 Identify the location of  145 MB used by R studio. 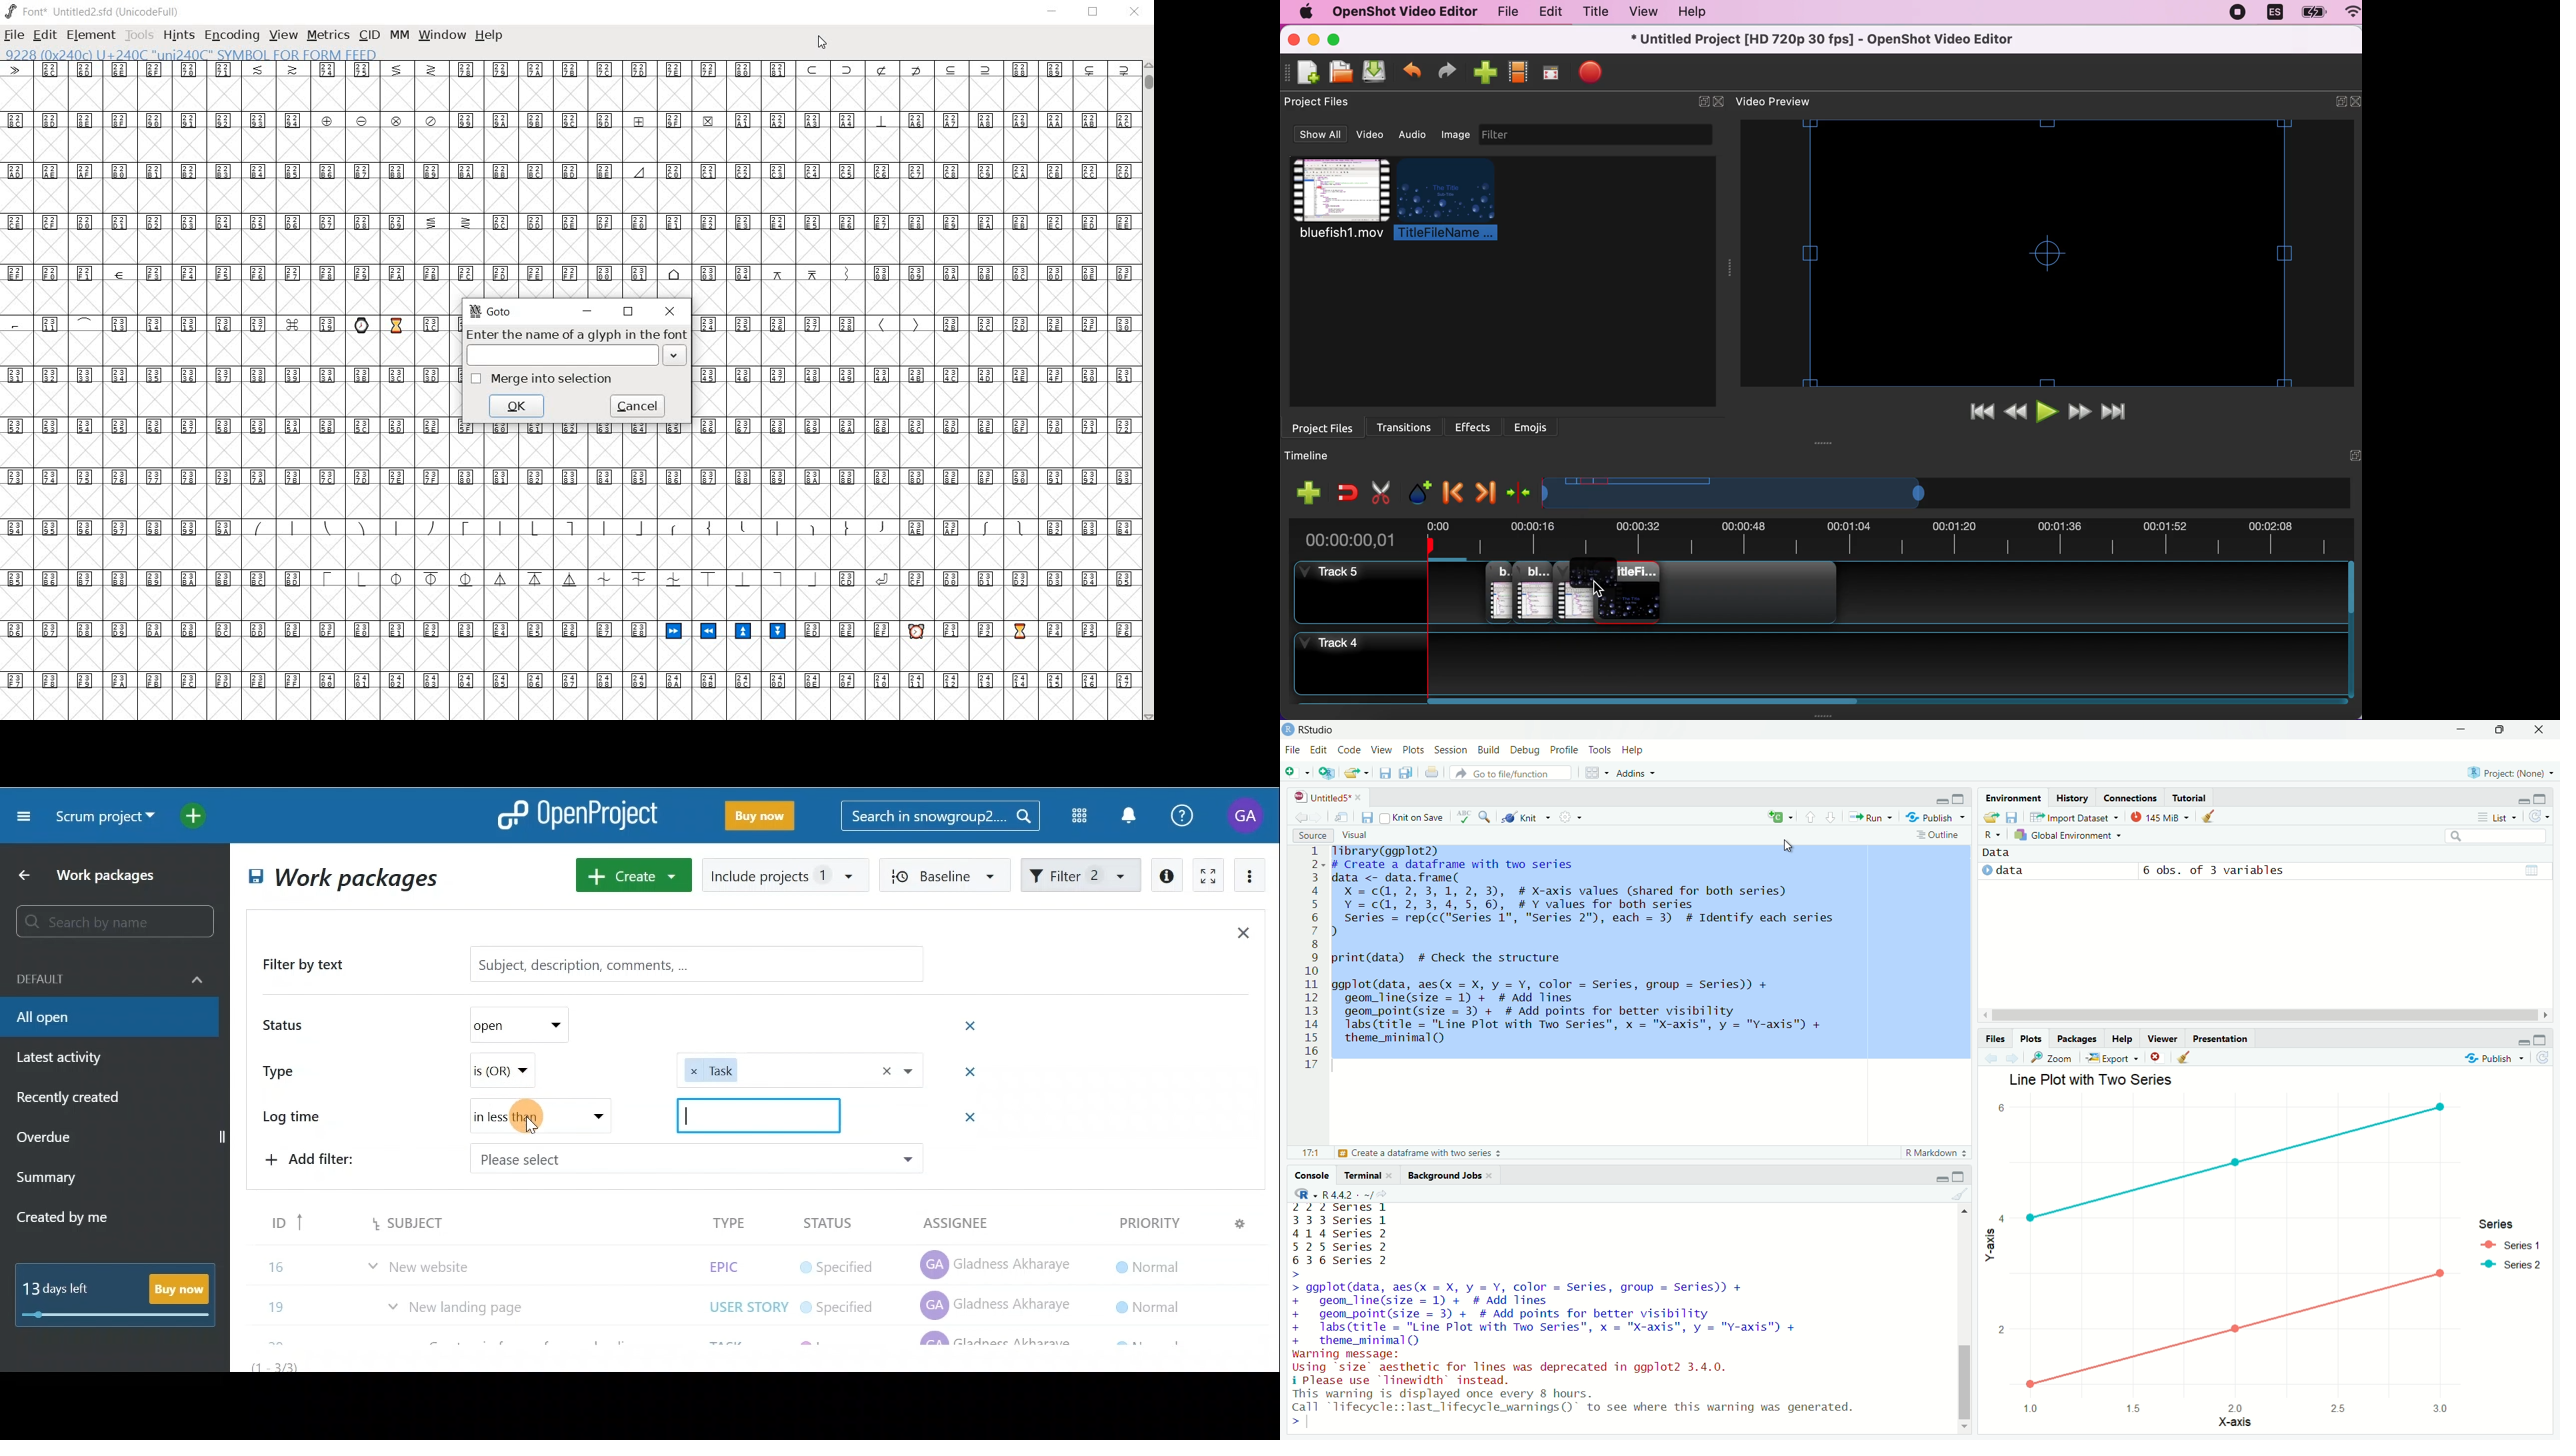
(2159, 817).